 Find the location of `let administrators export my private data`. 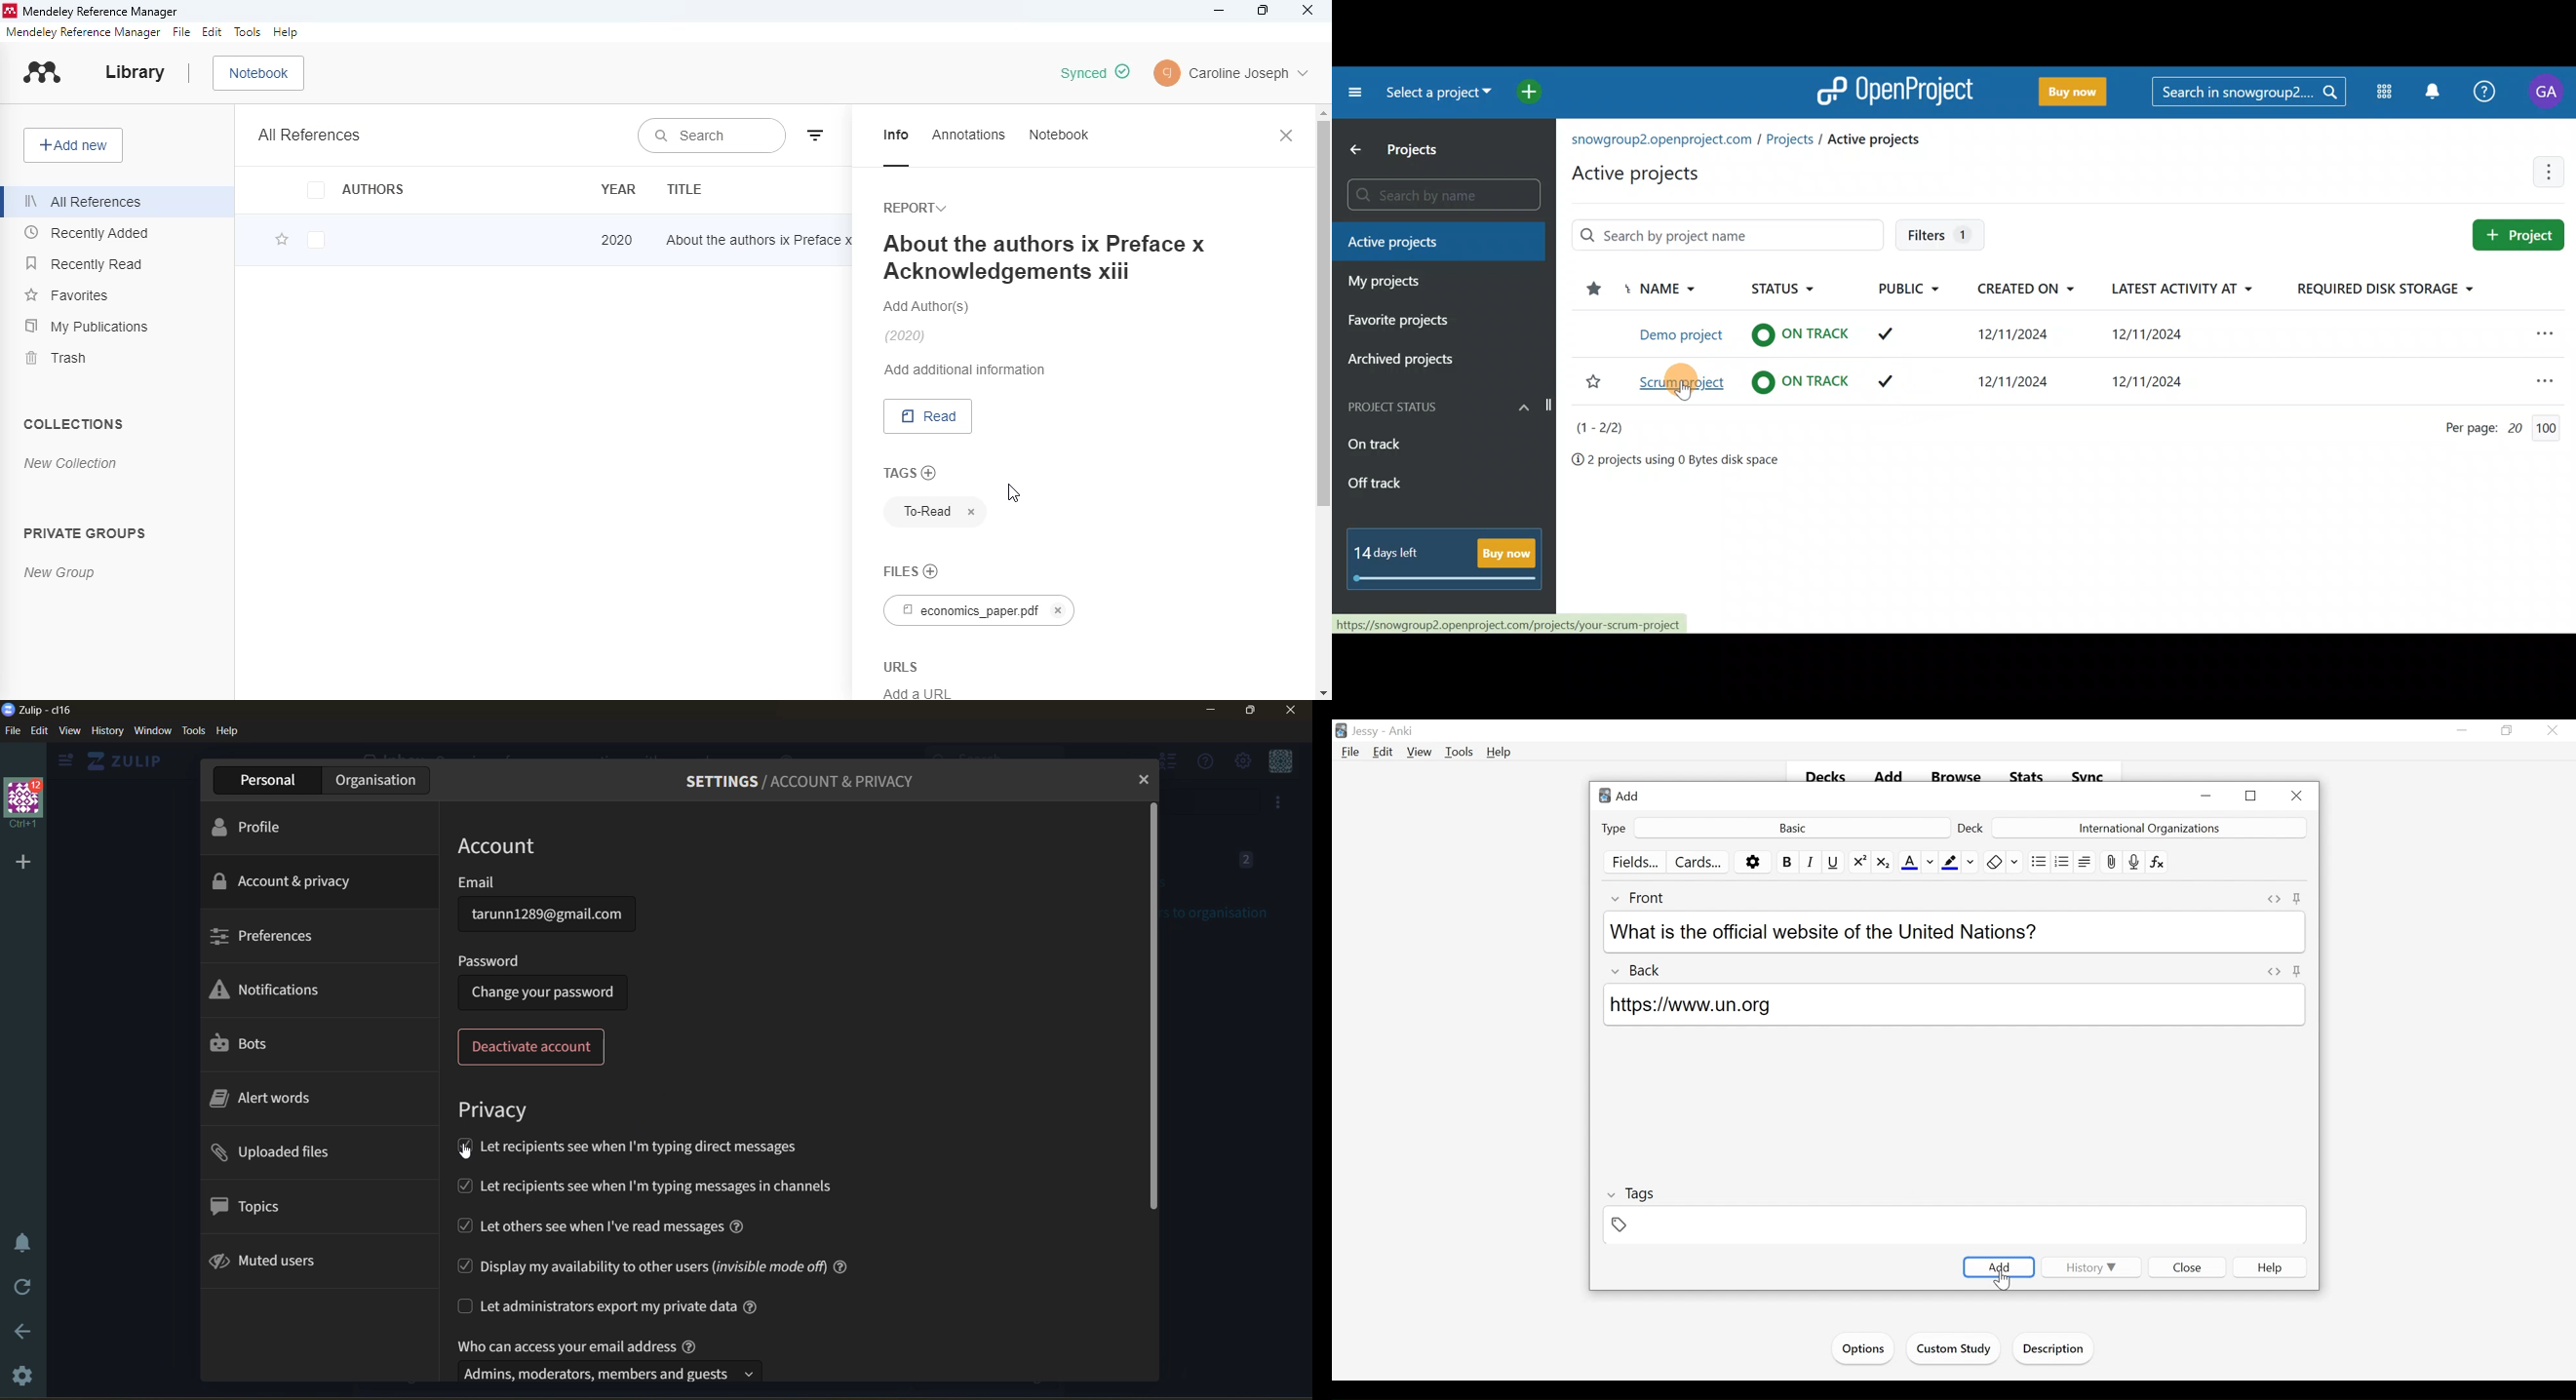

let administrators export my private data is located at coordinates (623, 1306).